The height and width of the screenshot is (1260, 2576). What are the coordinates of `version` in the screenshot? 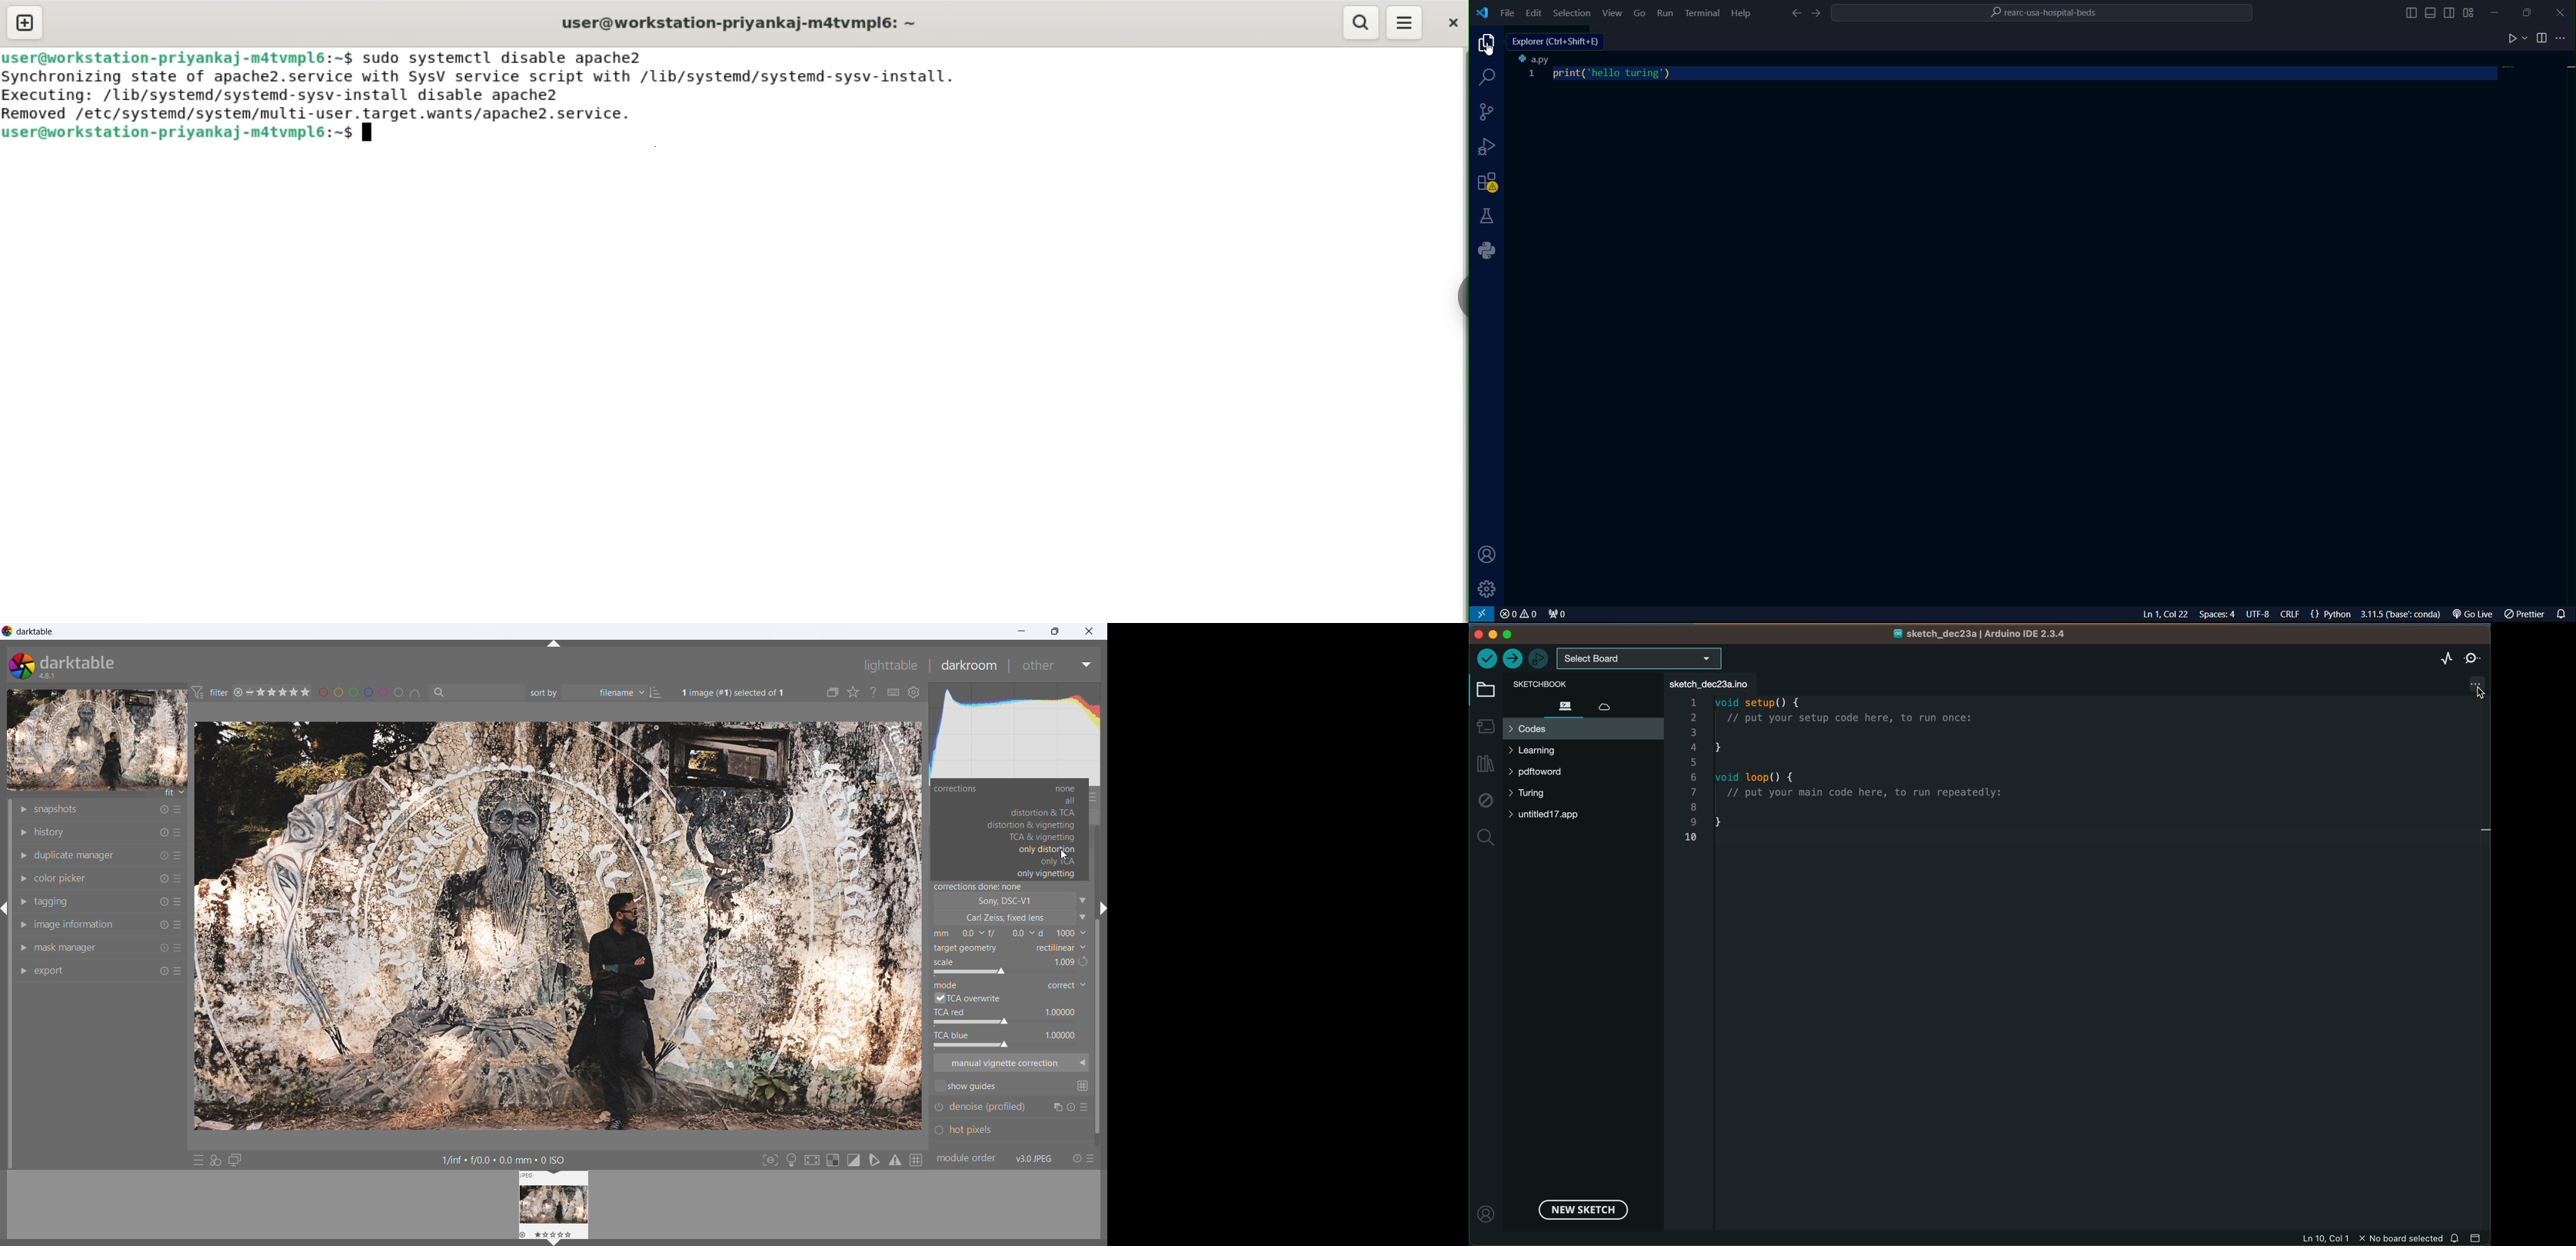 It's located at (47, 677).